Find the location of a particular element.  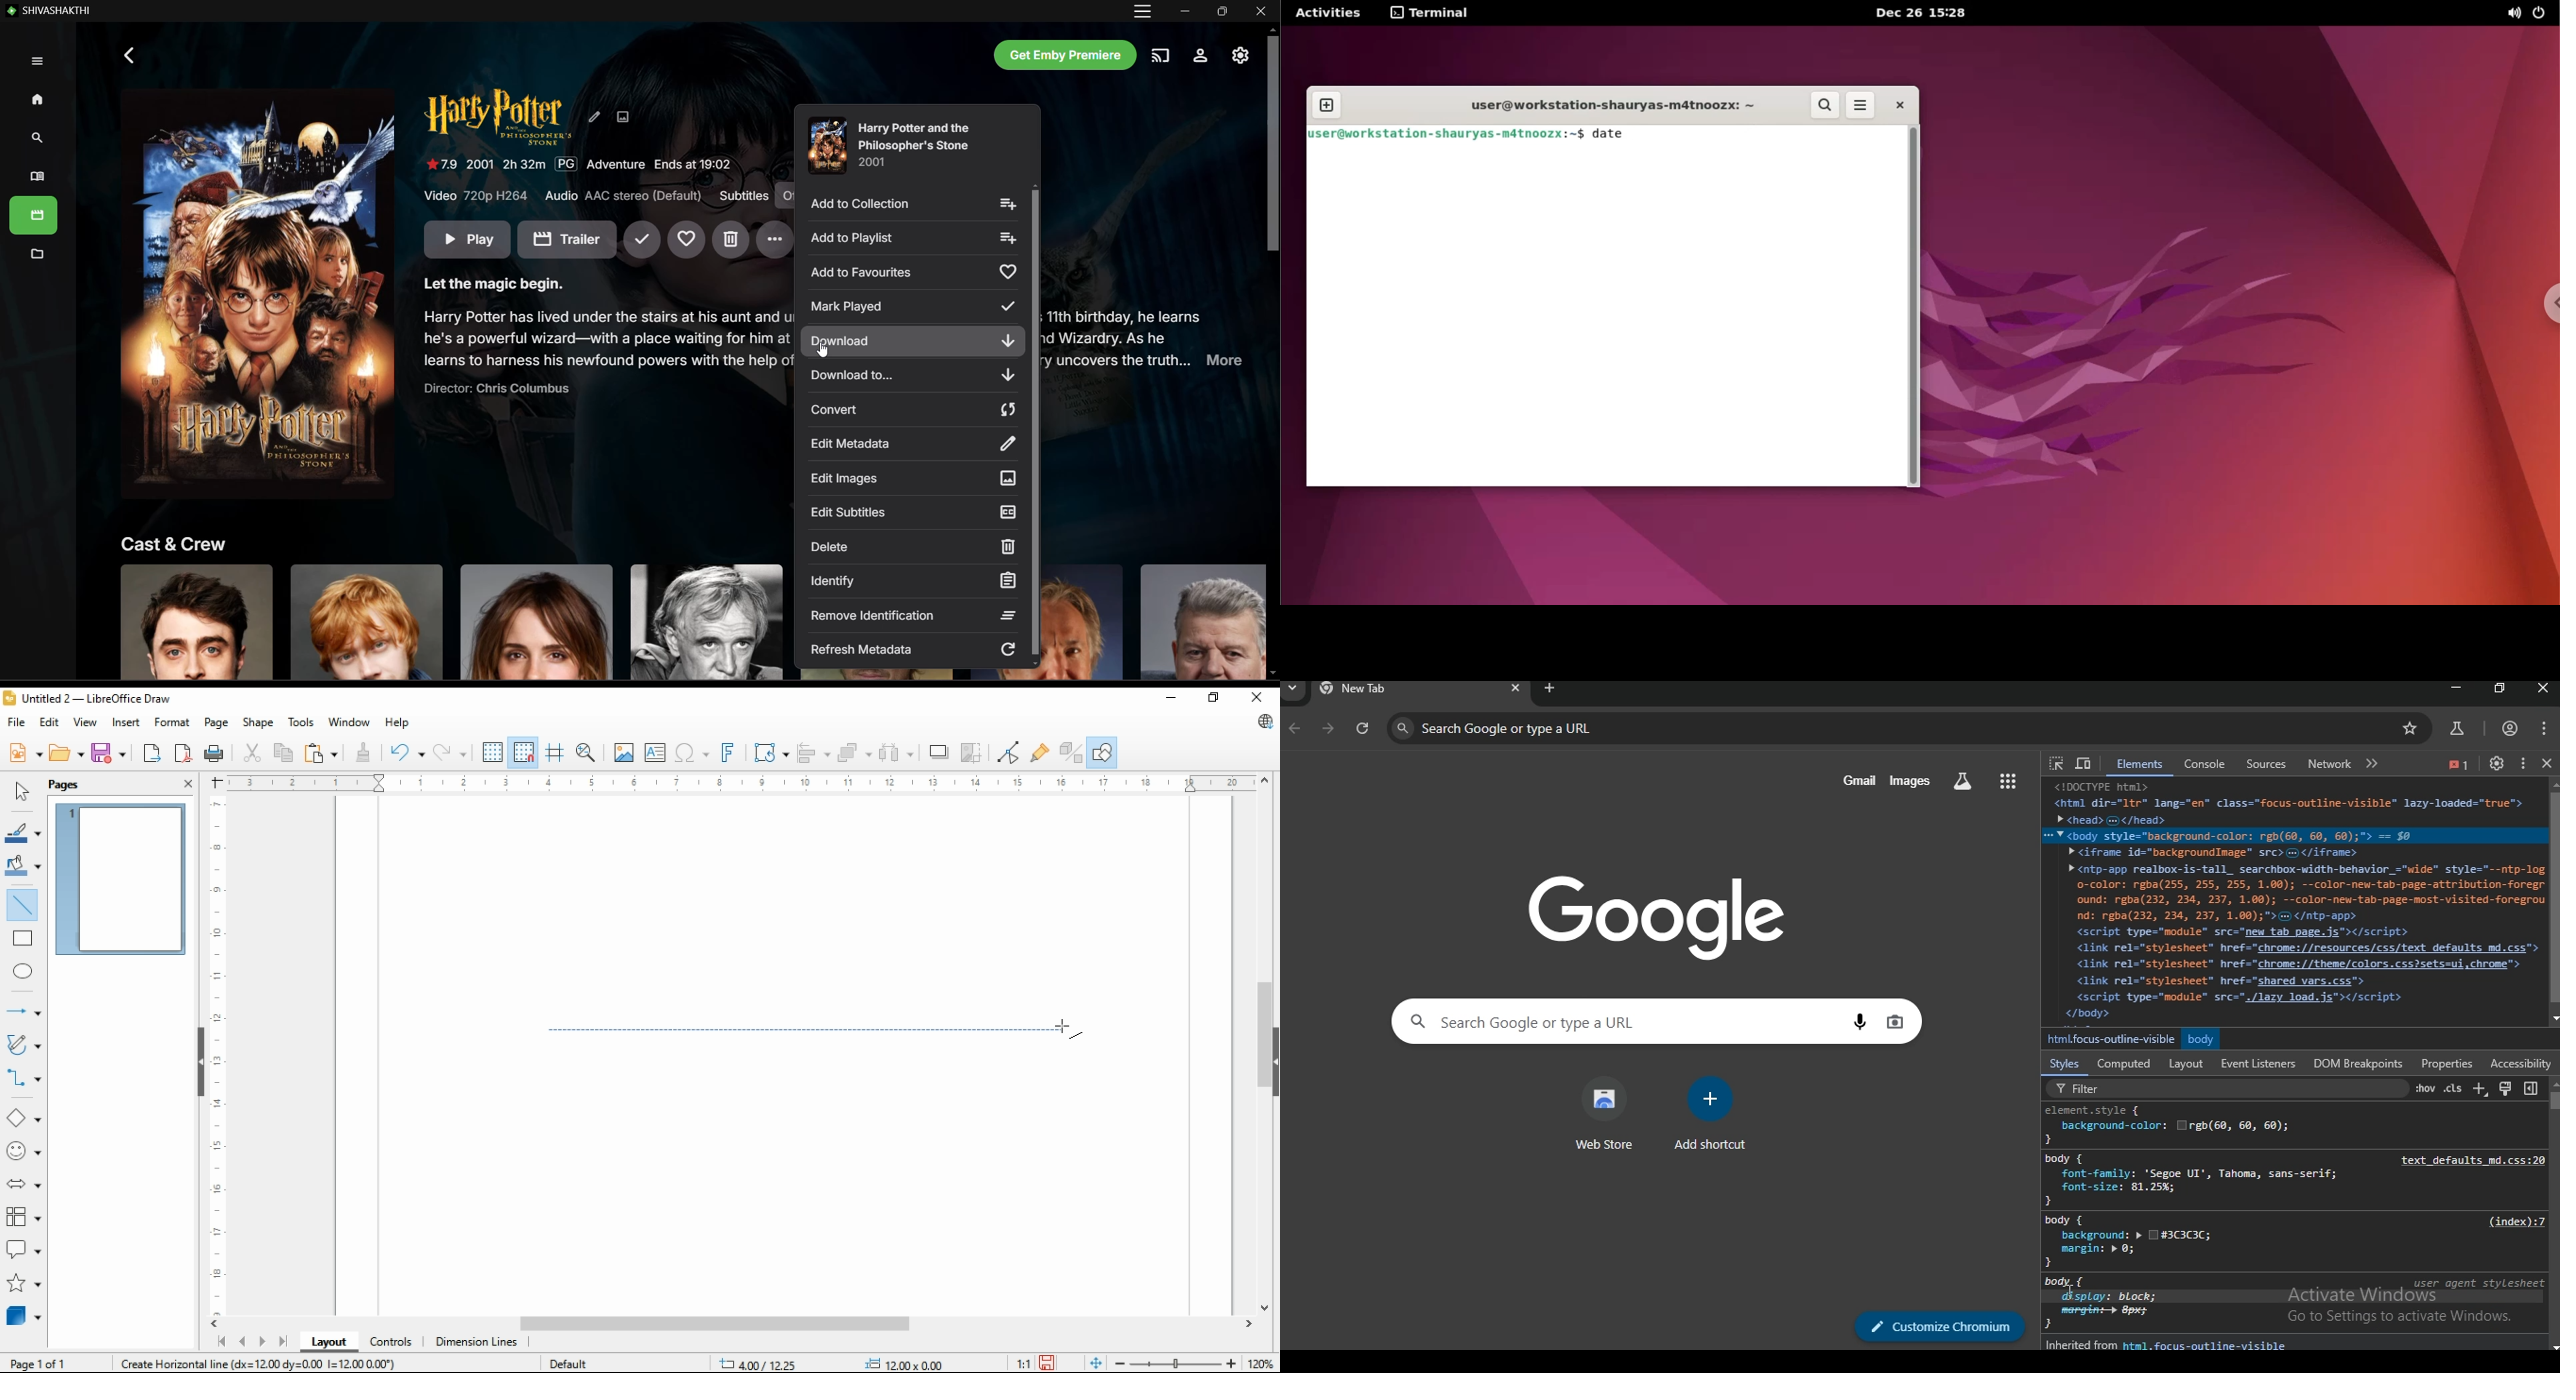

Movie Details is located at coordinates (579, 165).